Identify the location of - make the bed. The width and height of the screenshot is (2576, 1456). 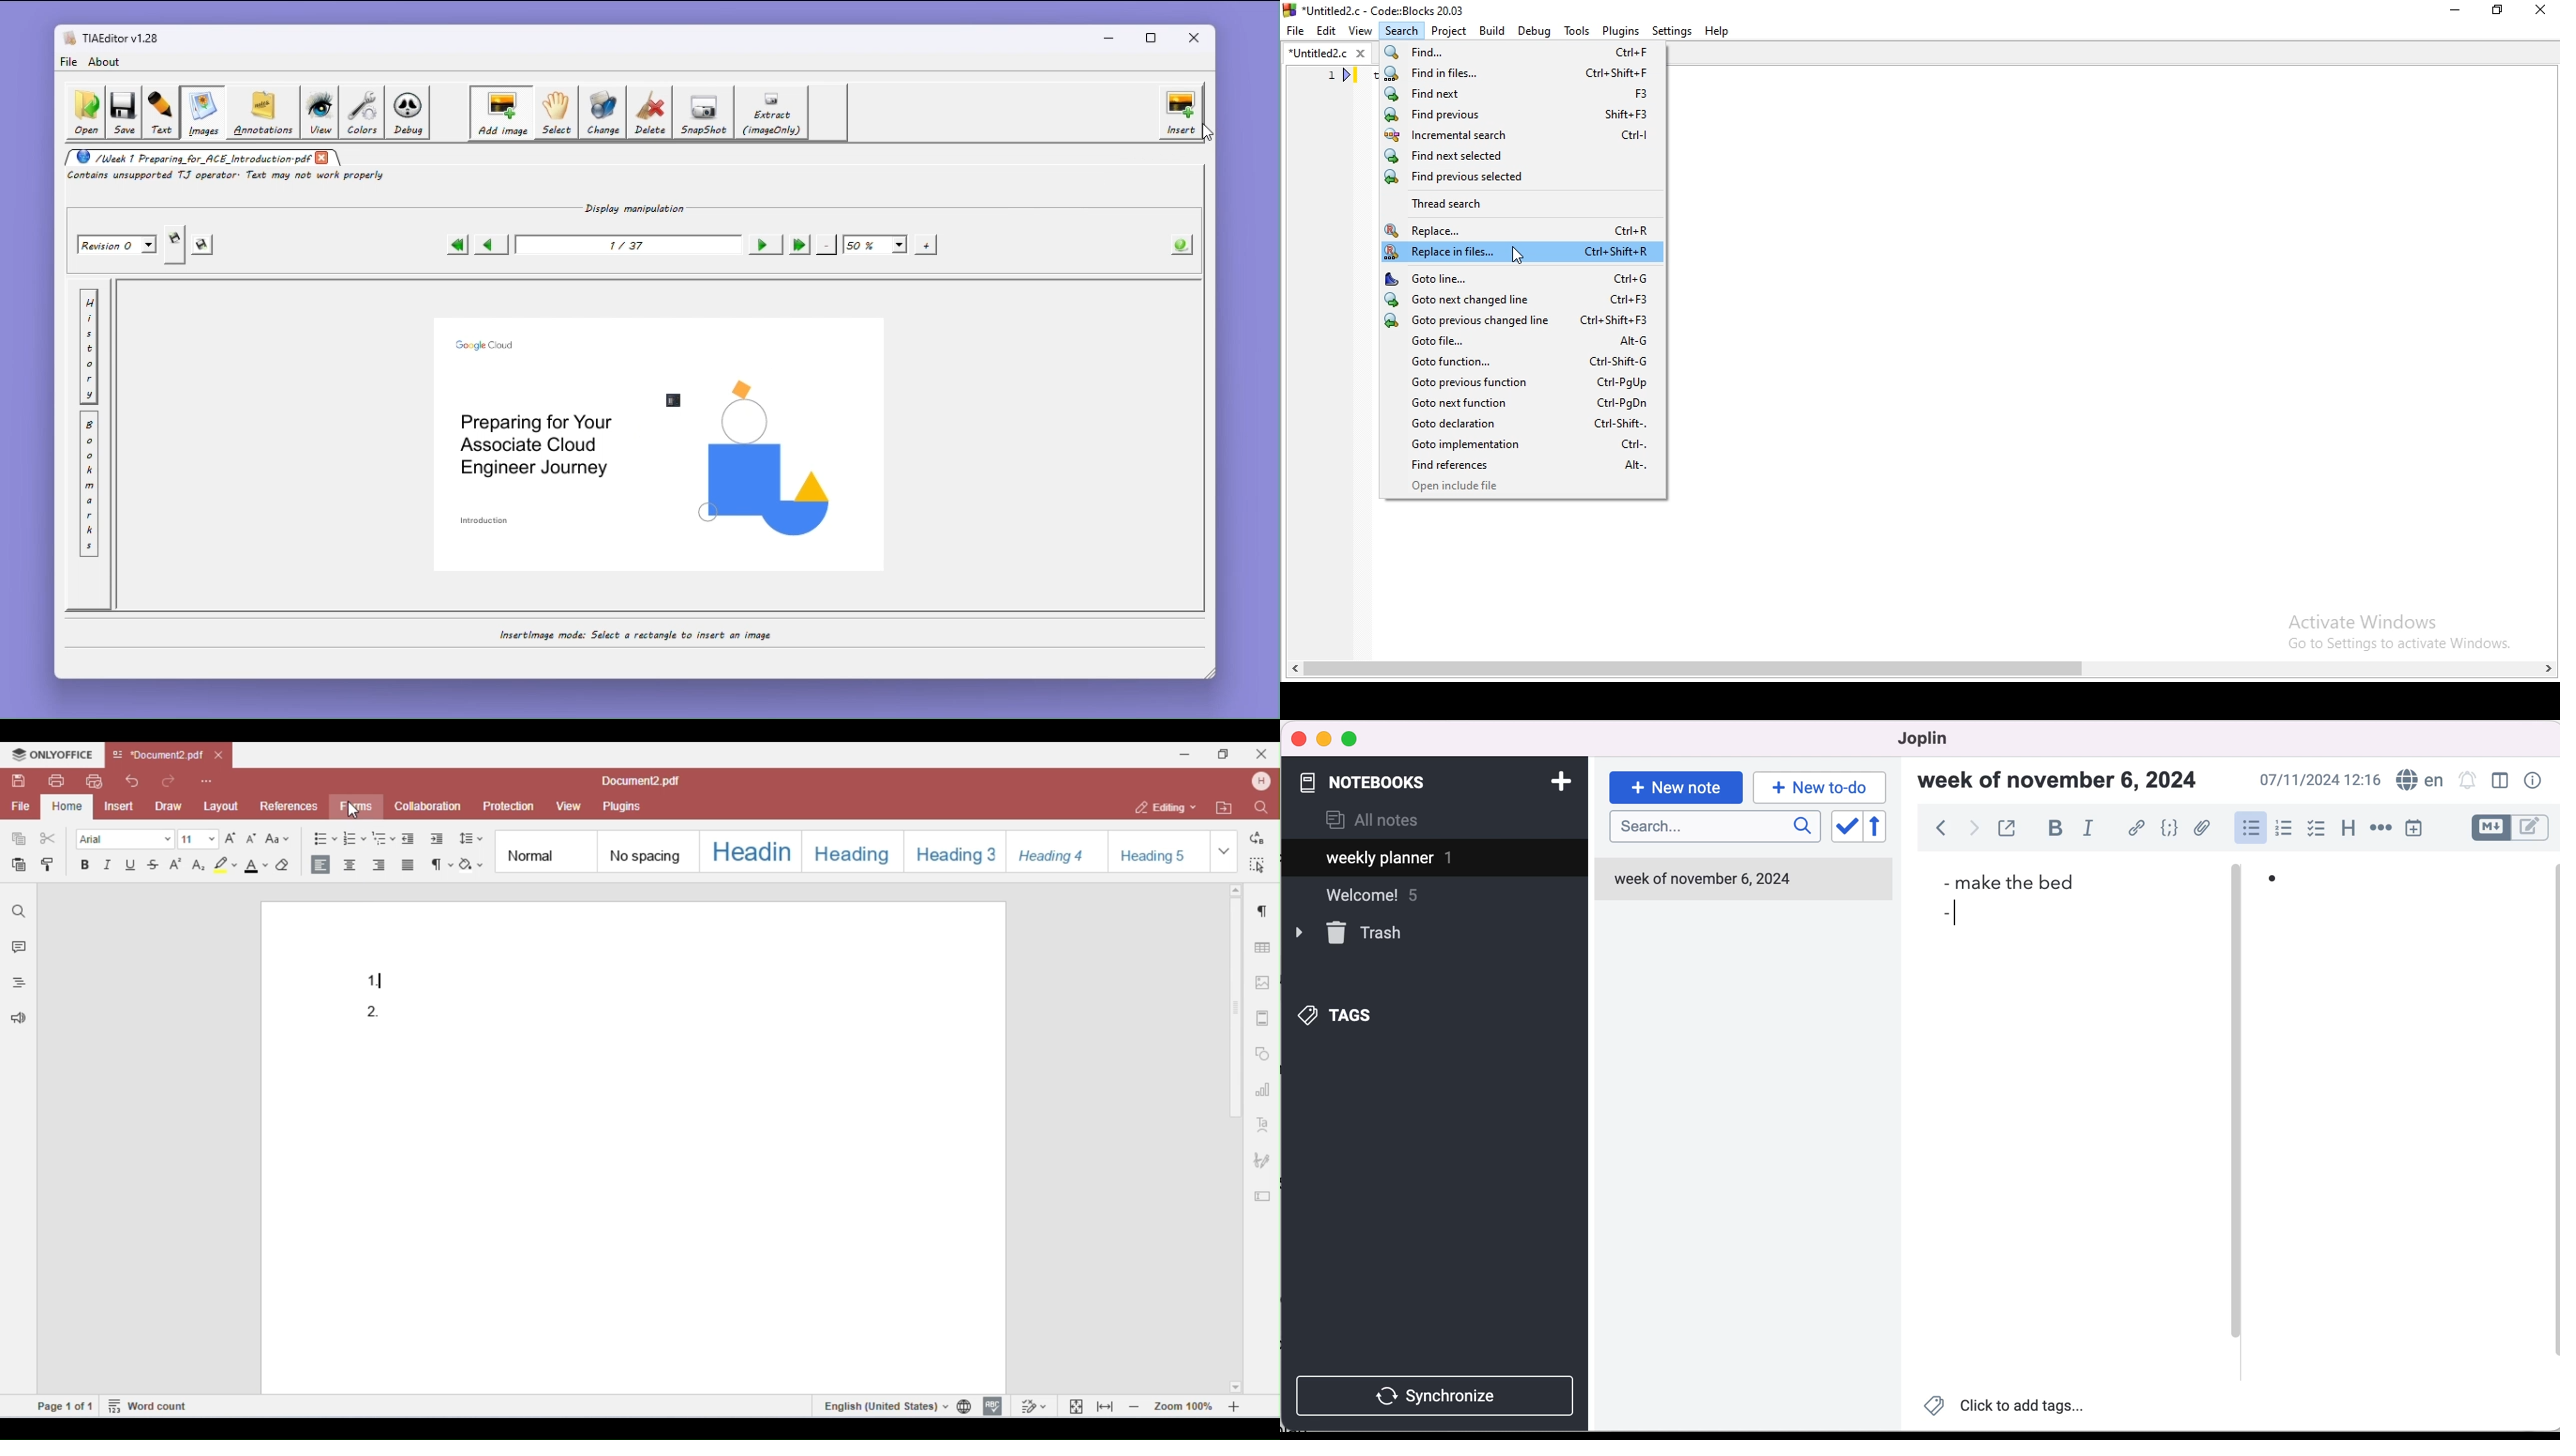
(2012, 880).